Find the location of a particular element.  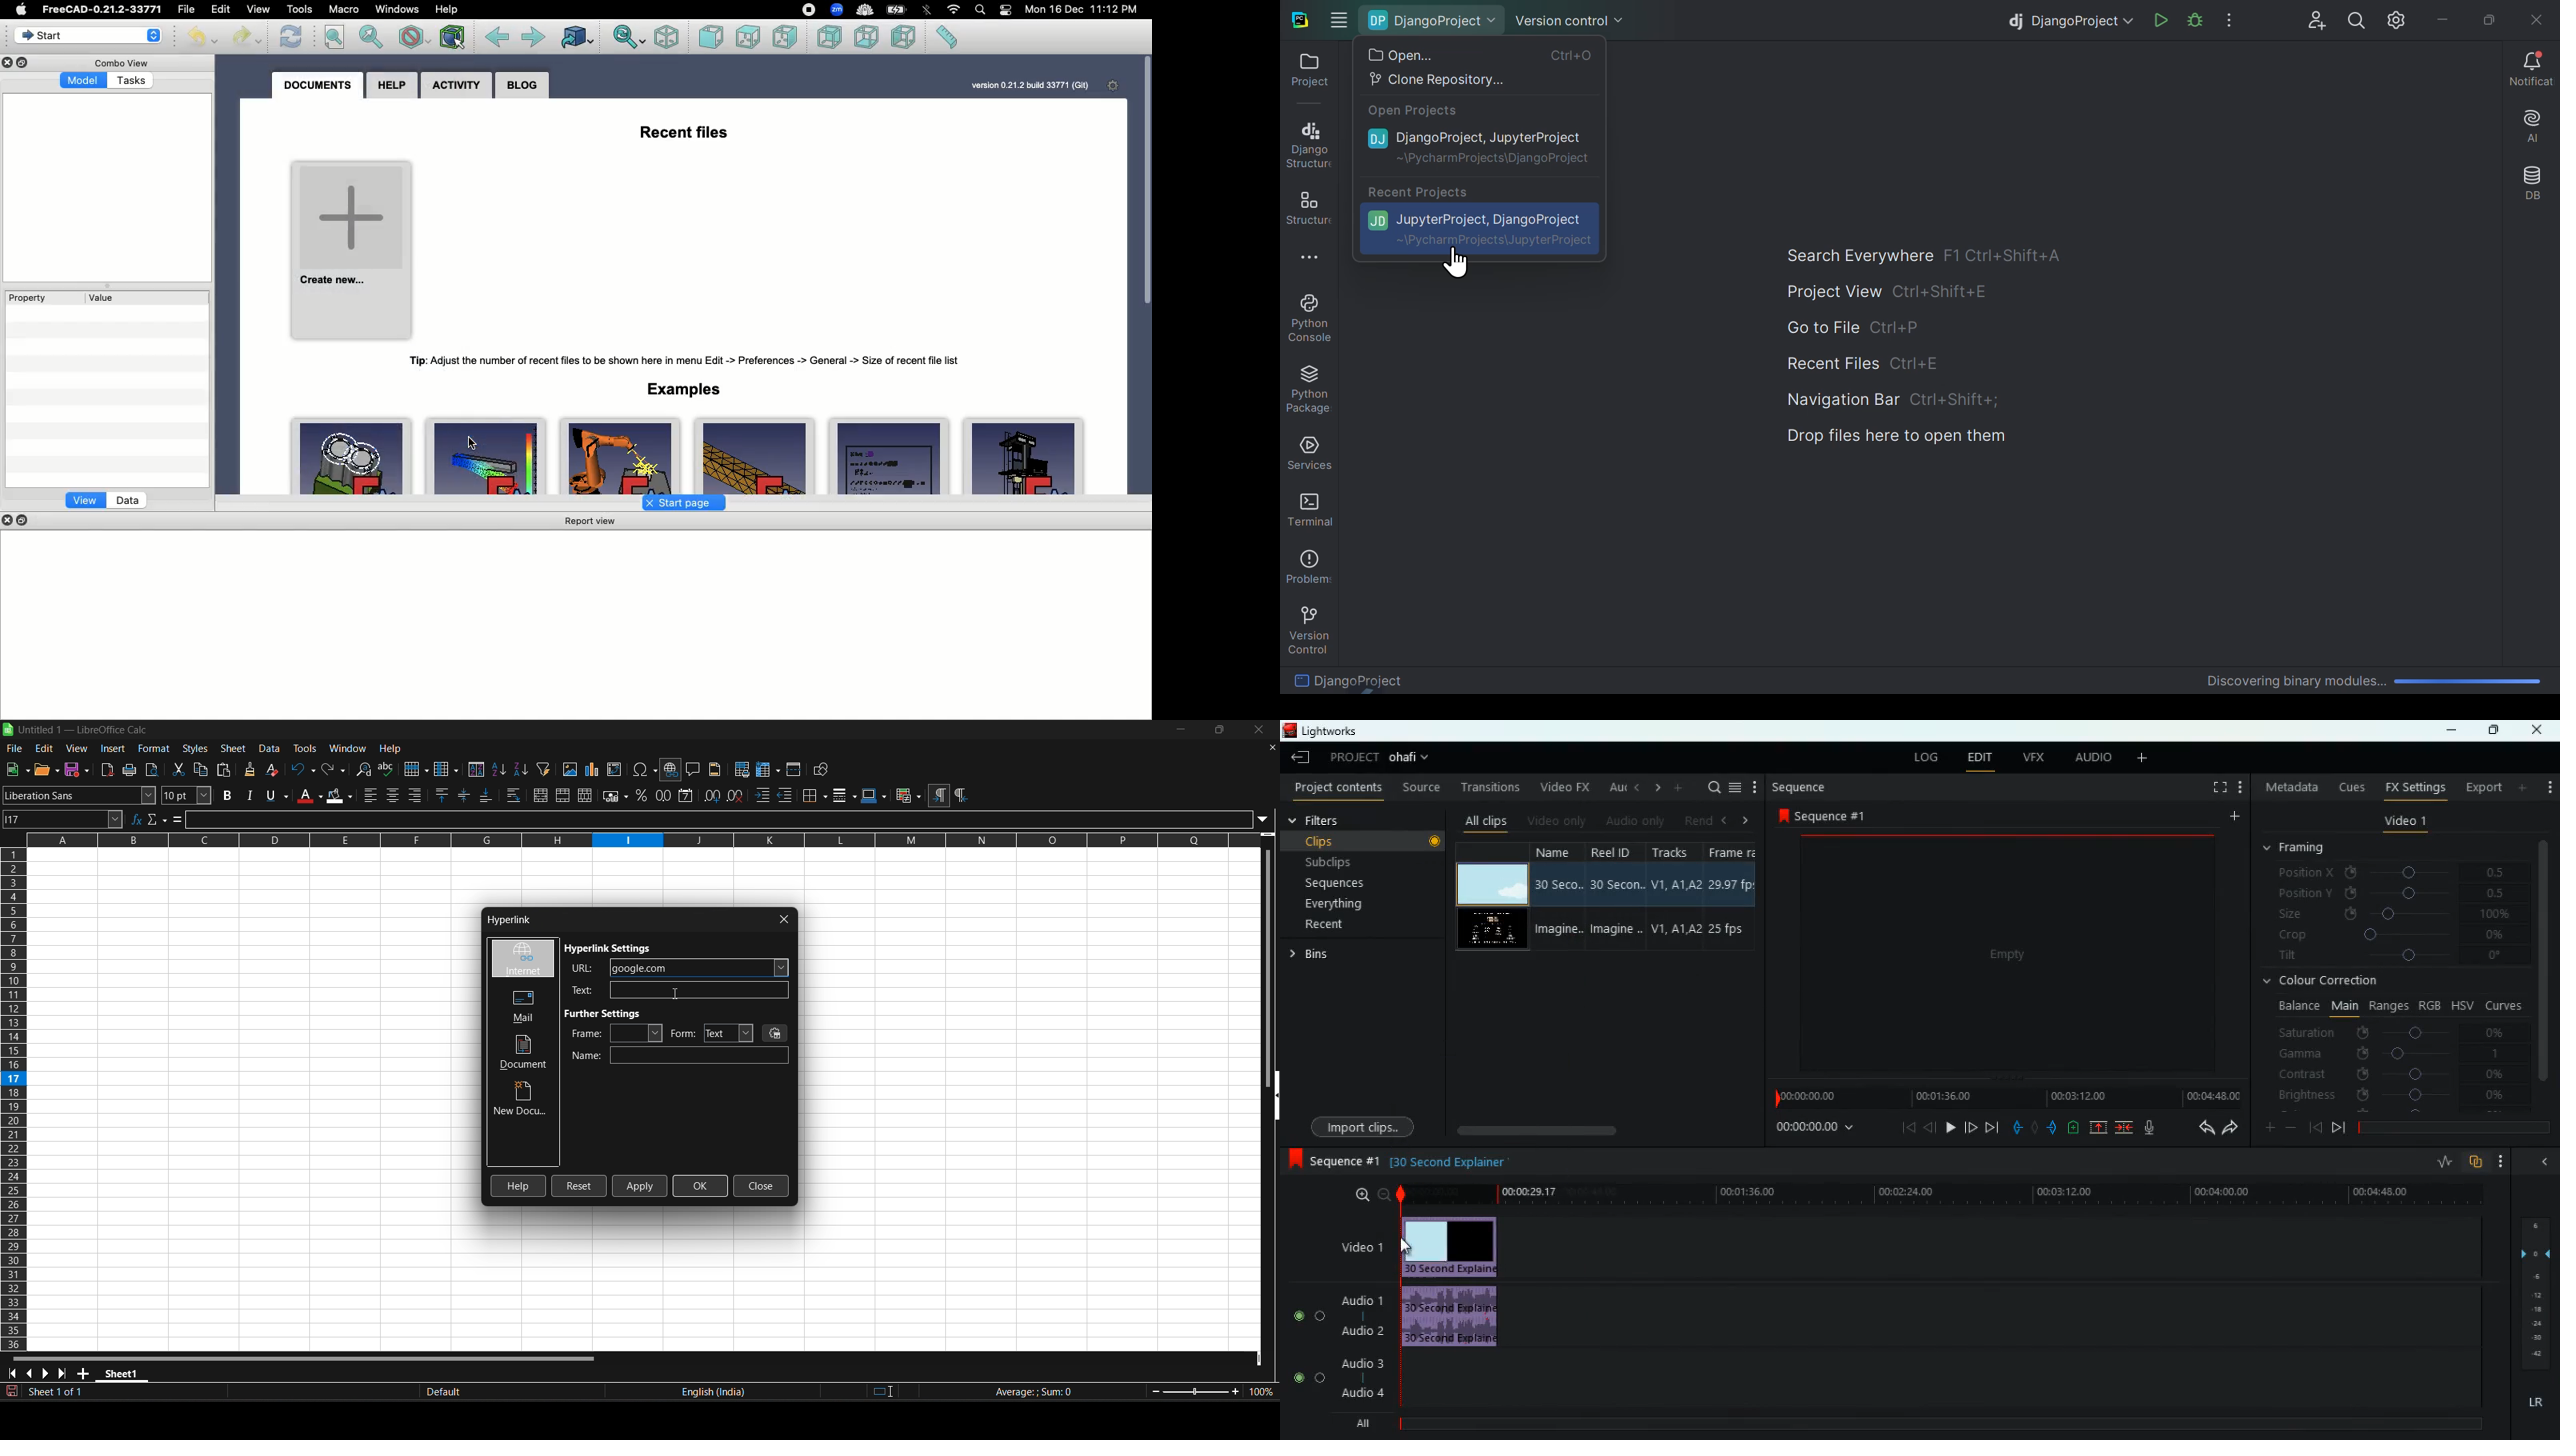

okay is located at coordinates (701, 1186).